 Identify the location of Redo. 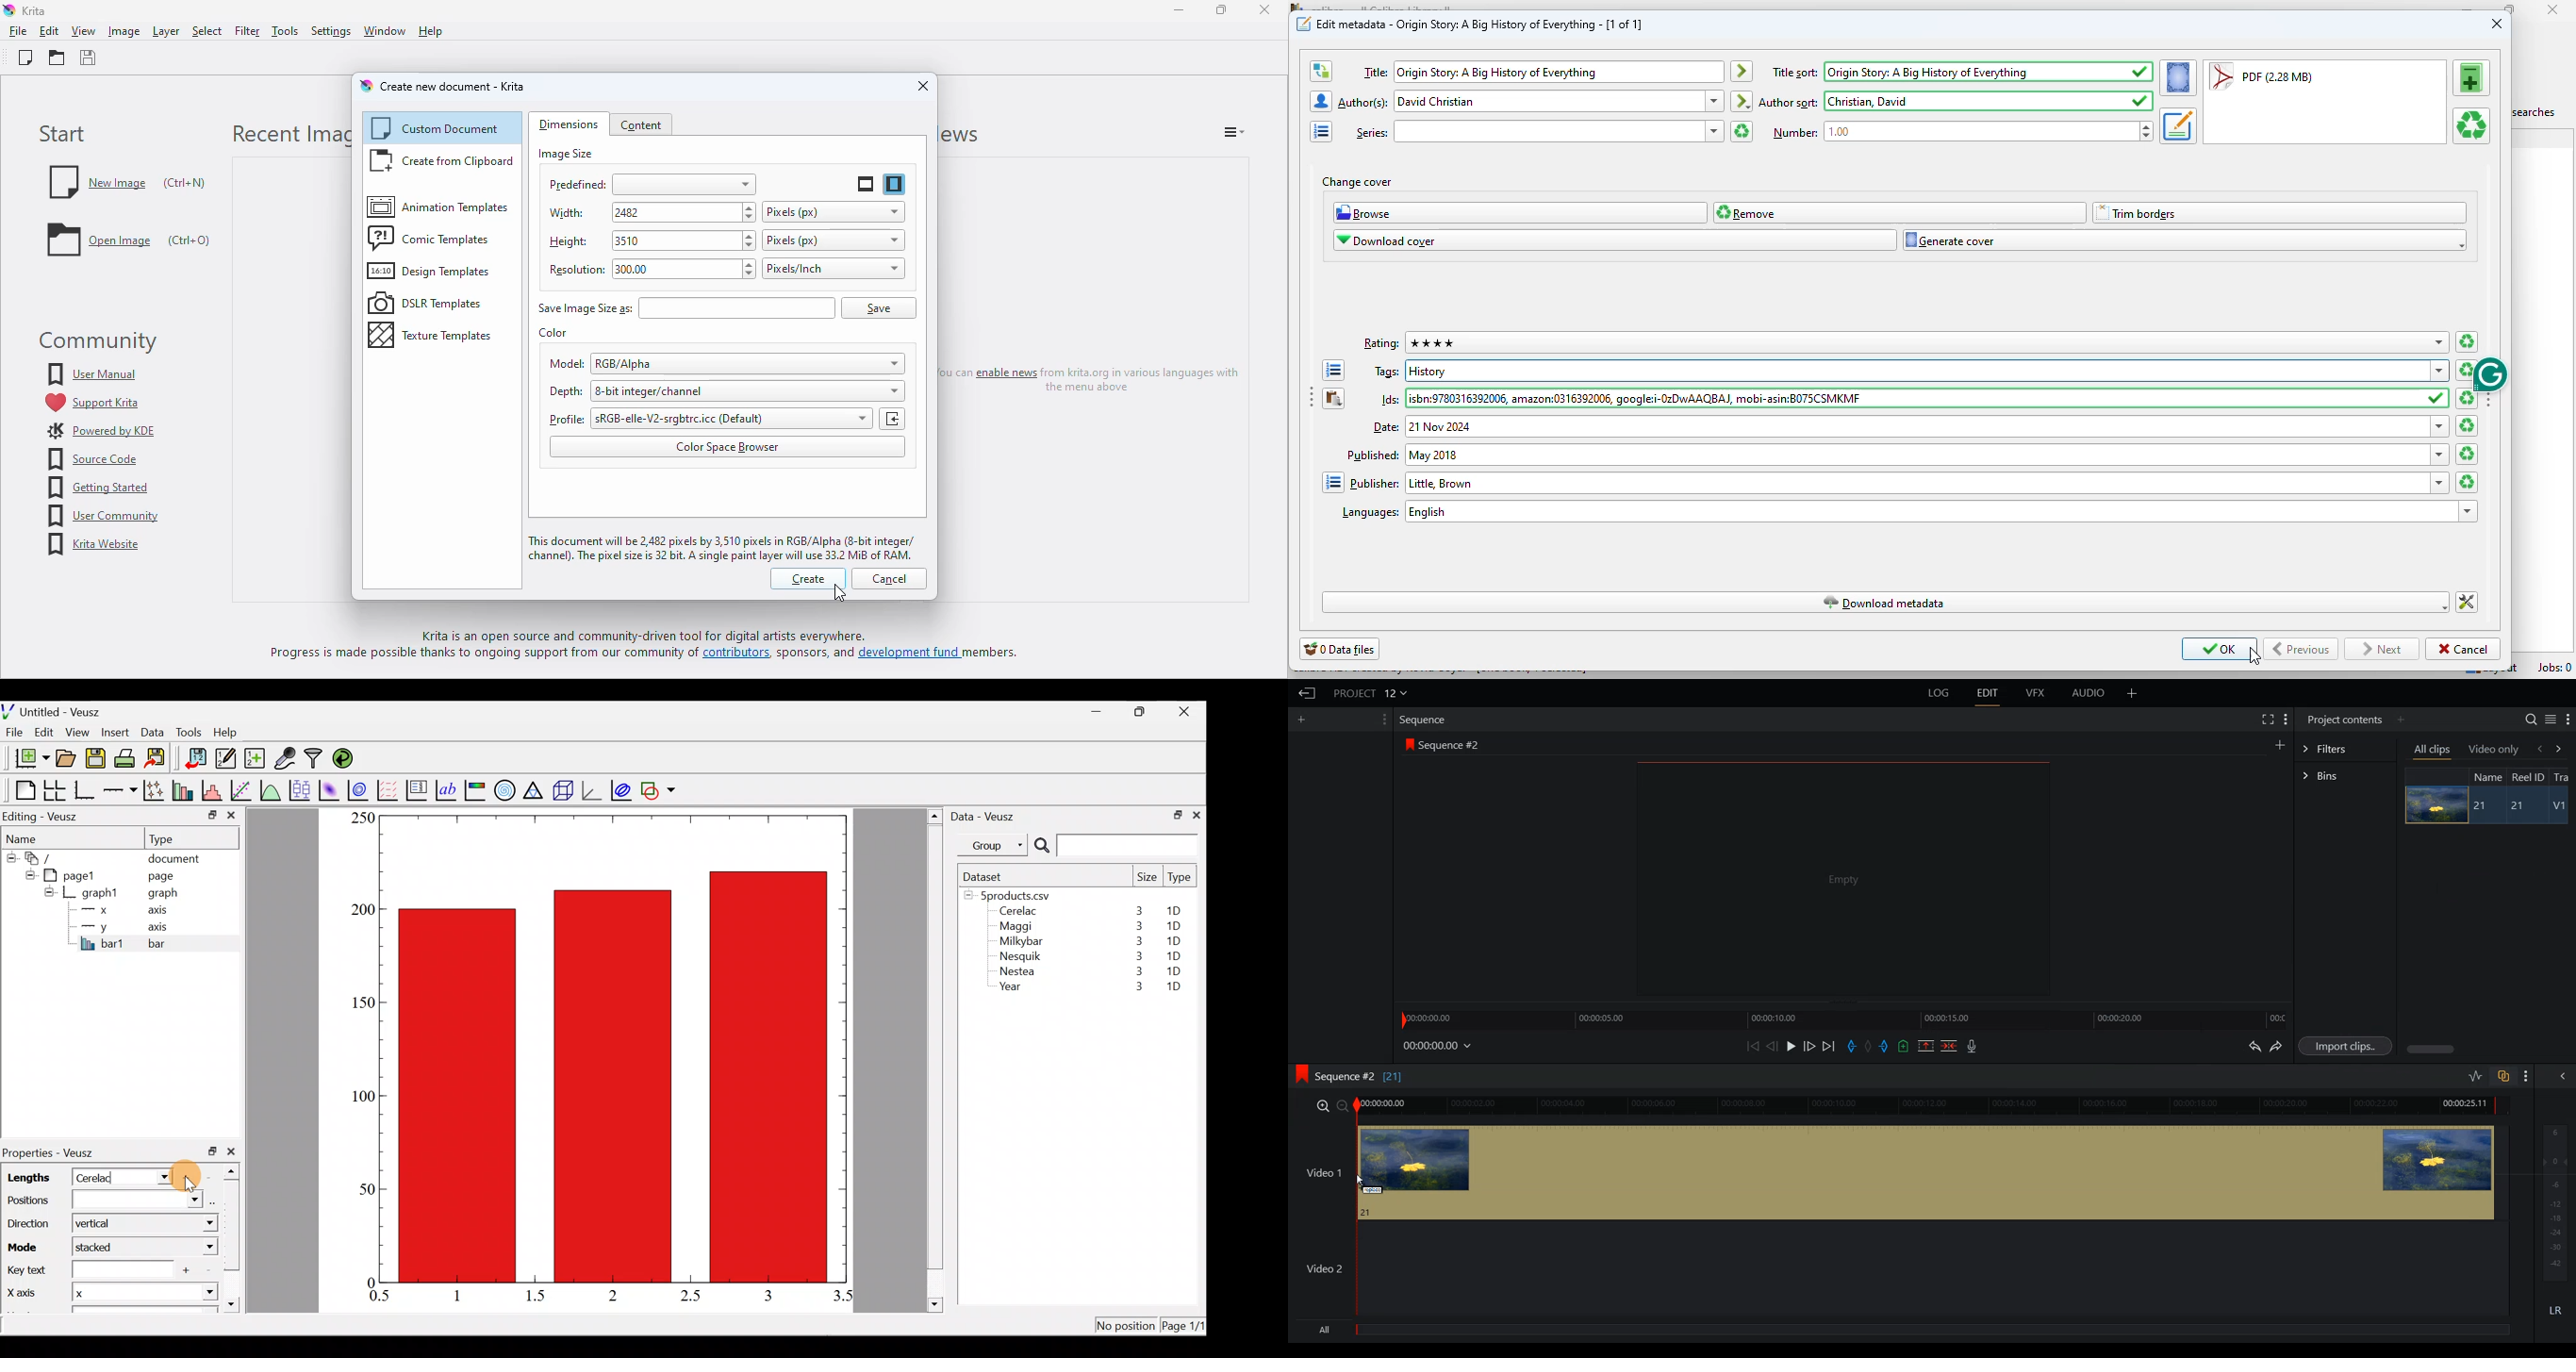
(2276, 1046).